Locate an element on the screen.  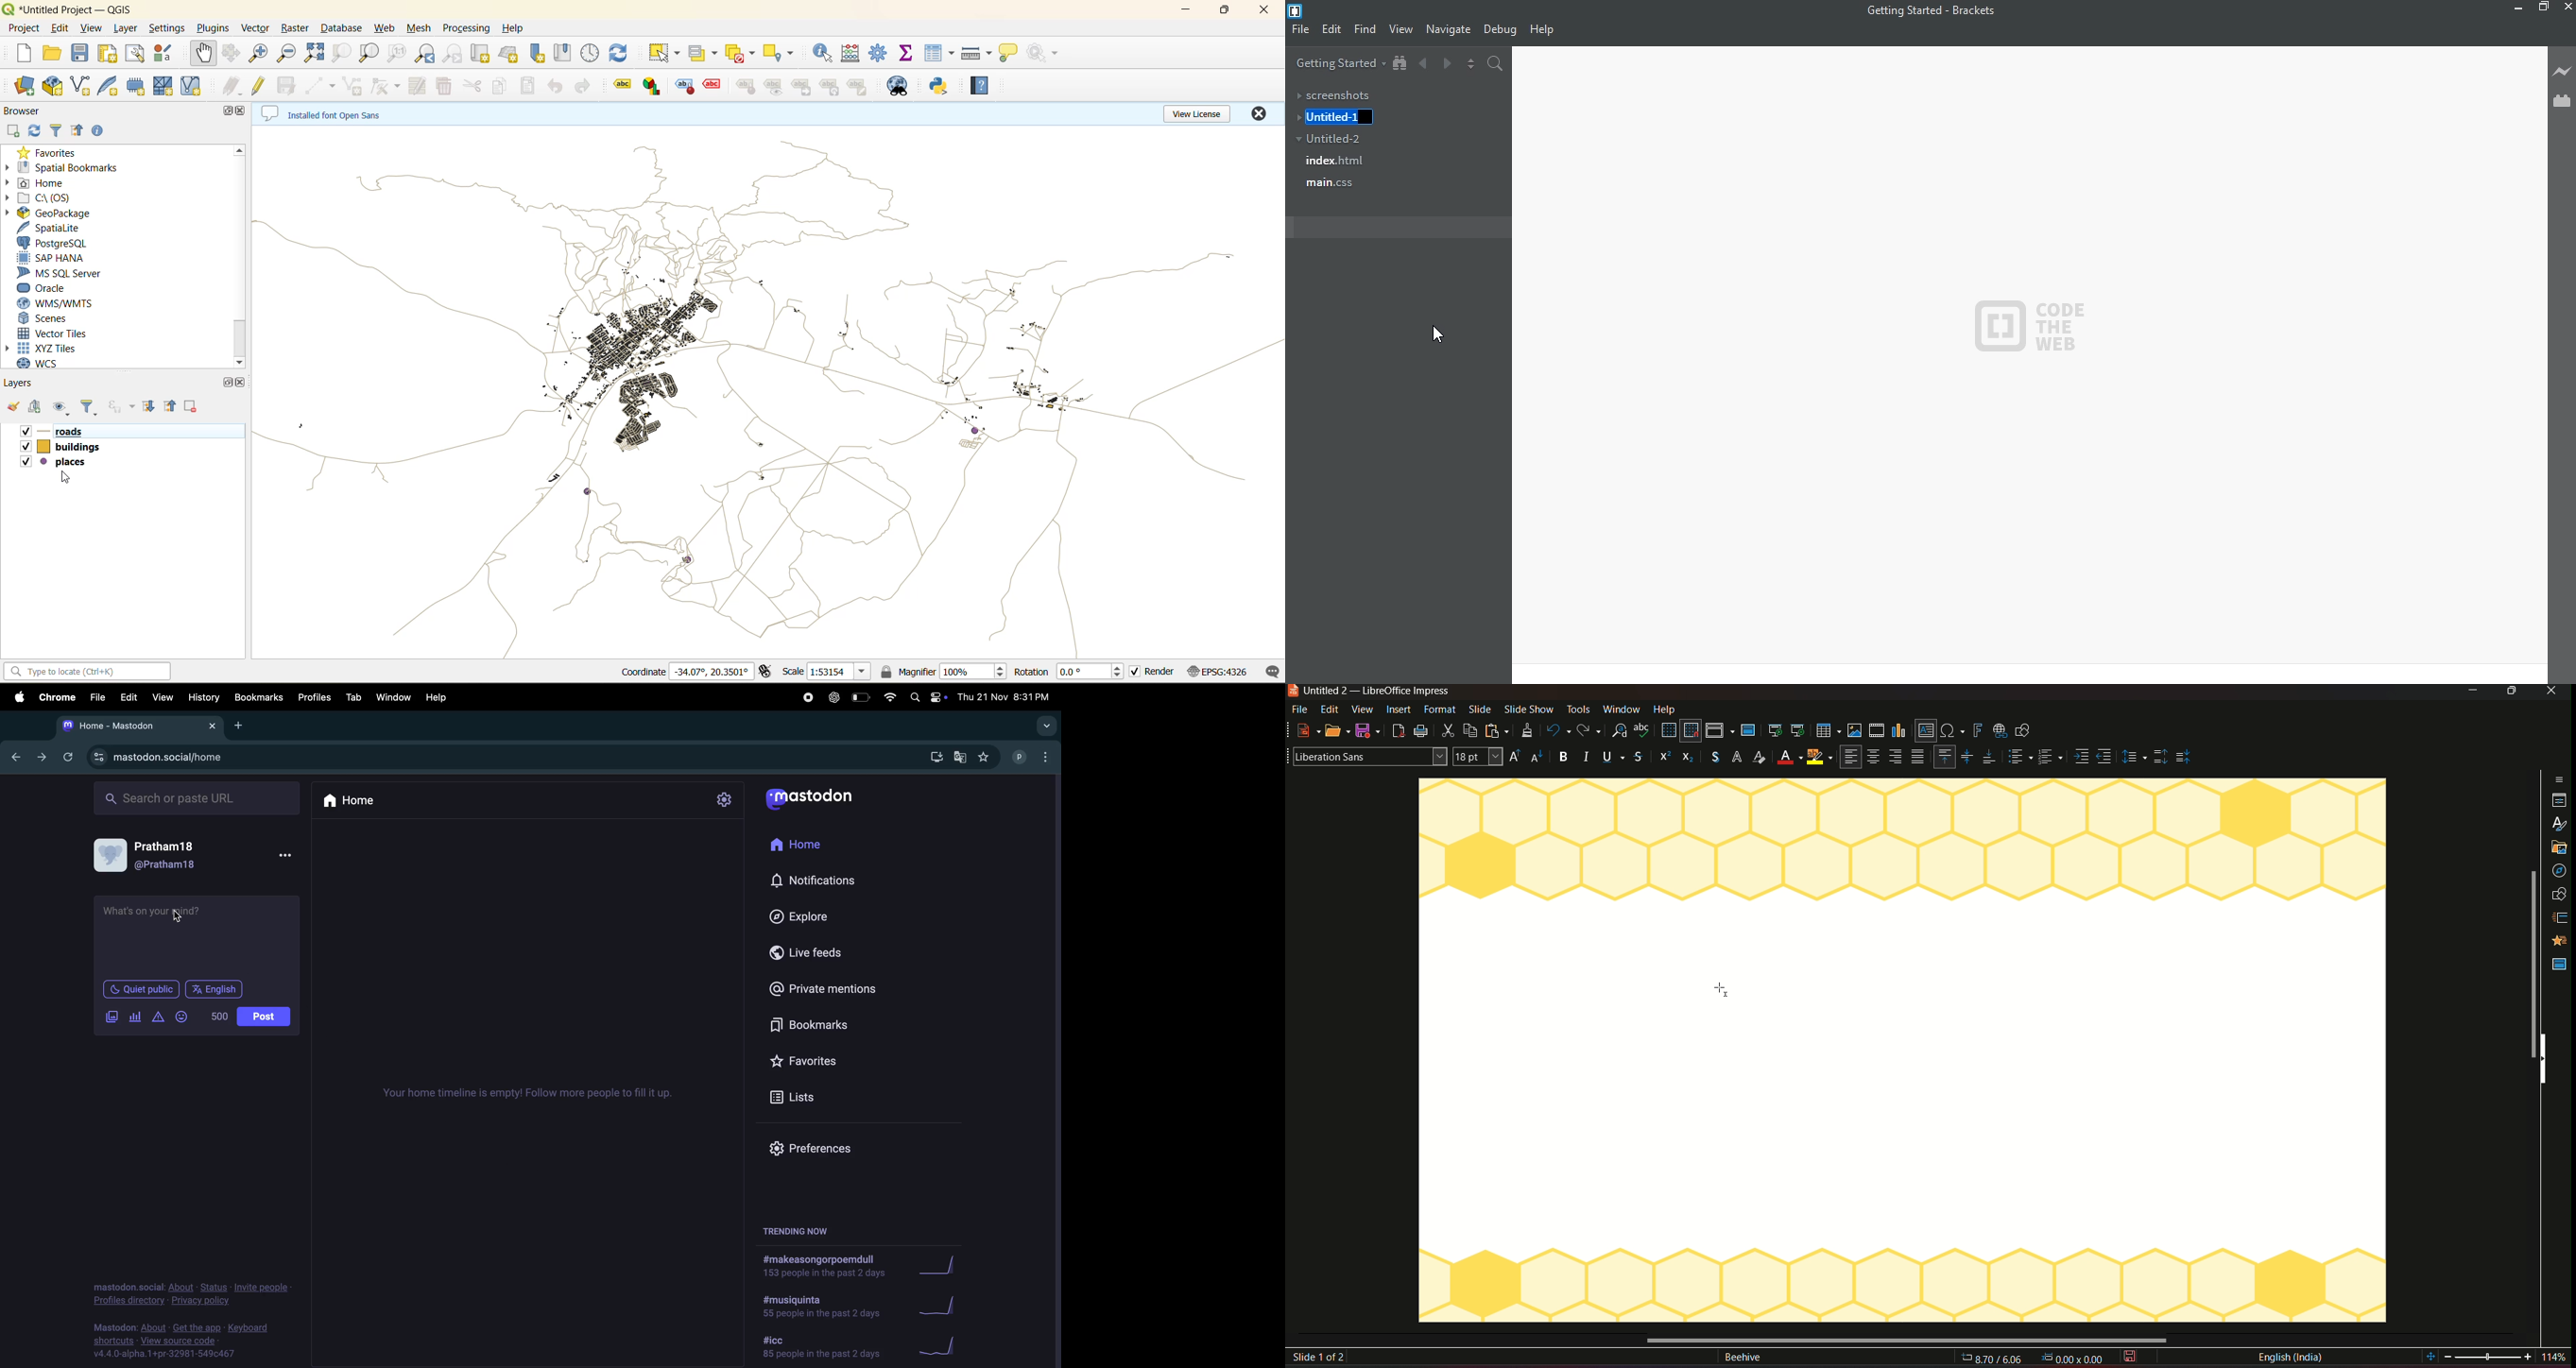
change label properties is located at coordinates (860, 88).